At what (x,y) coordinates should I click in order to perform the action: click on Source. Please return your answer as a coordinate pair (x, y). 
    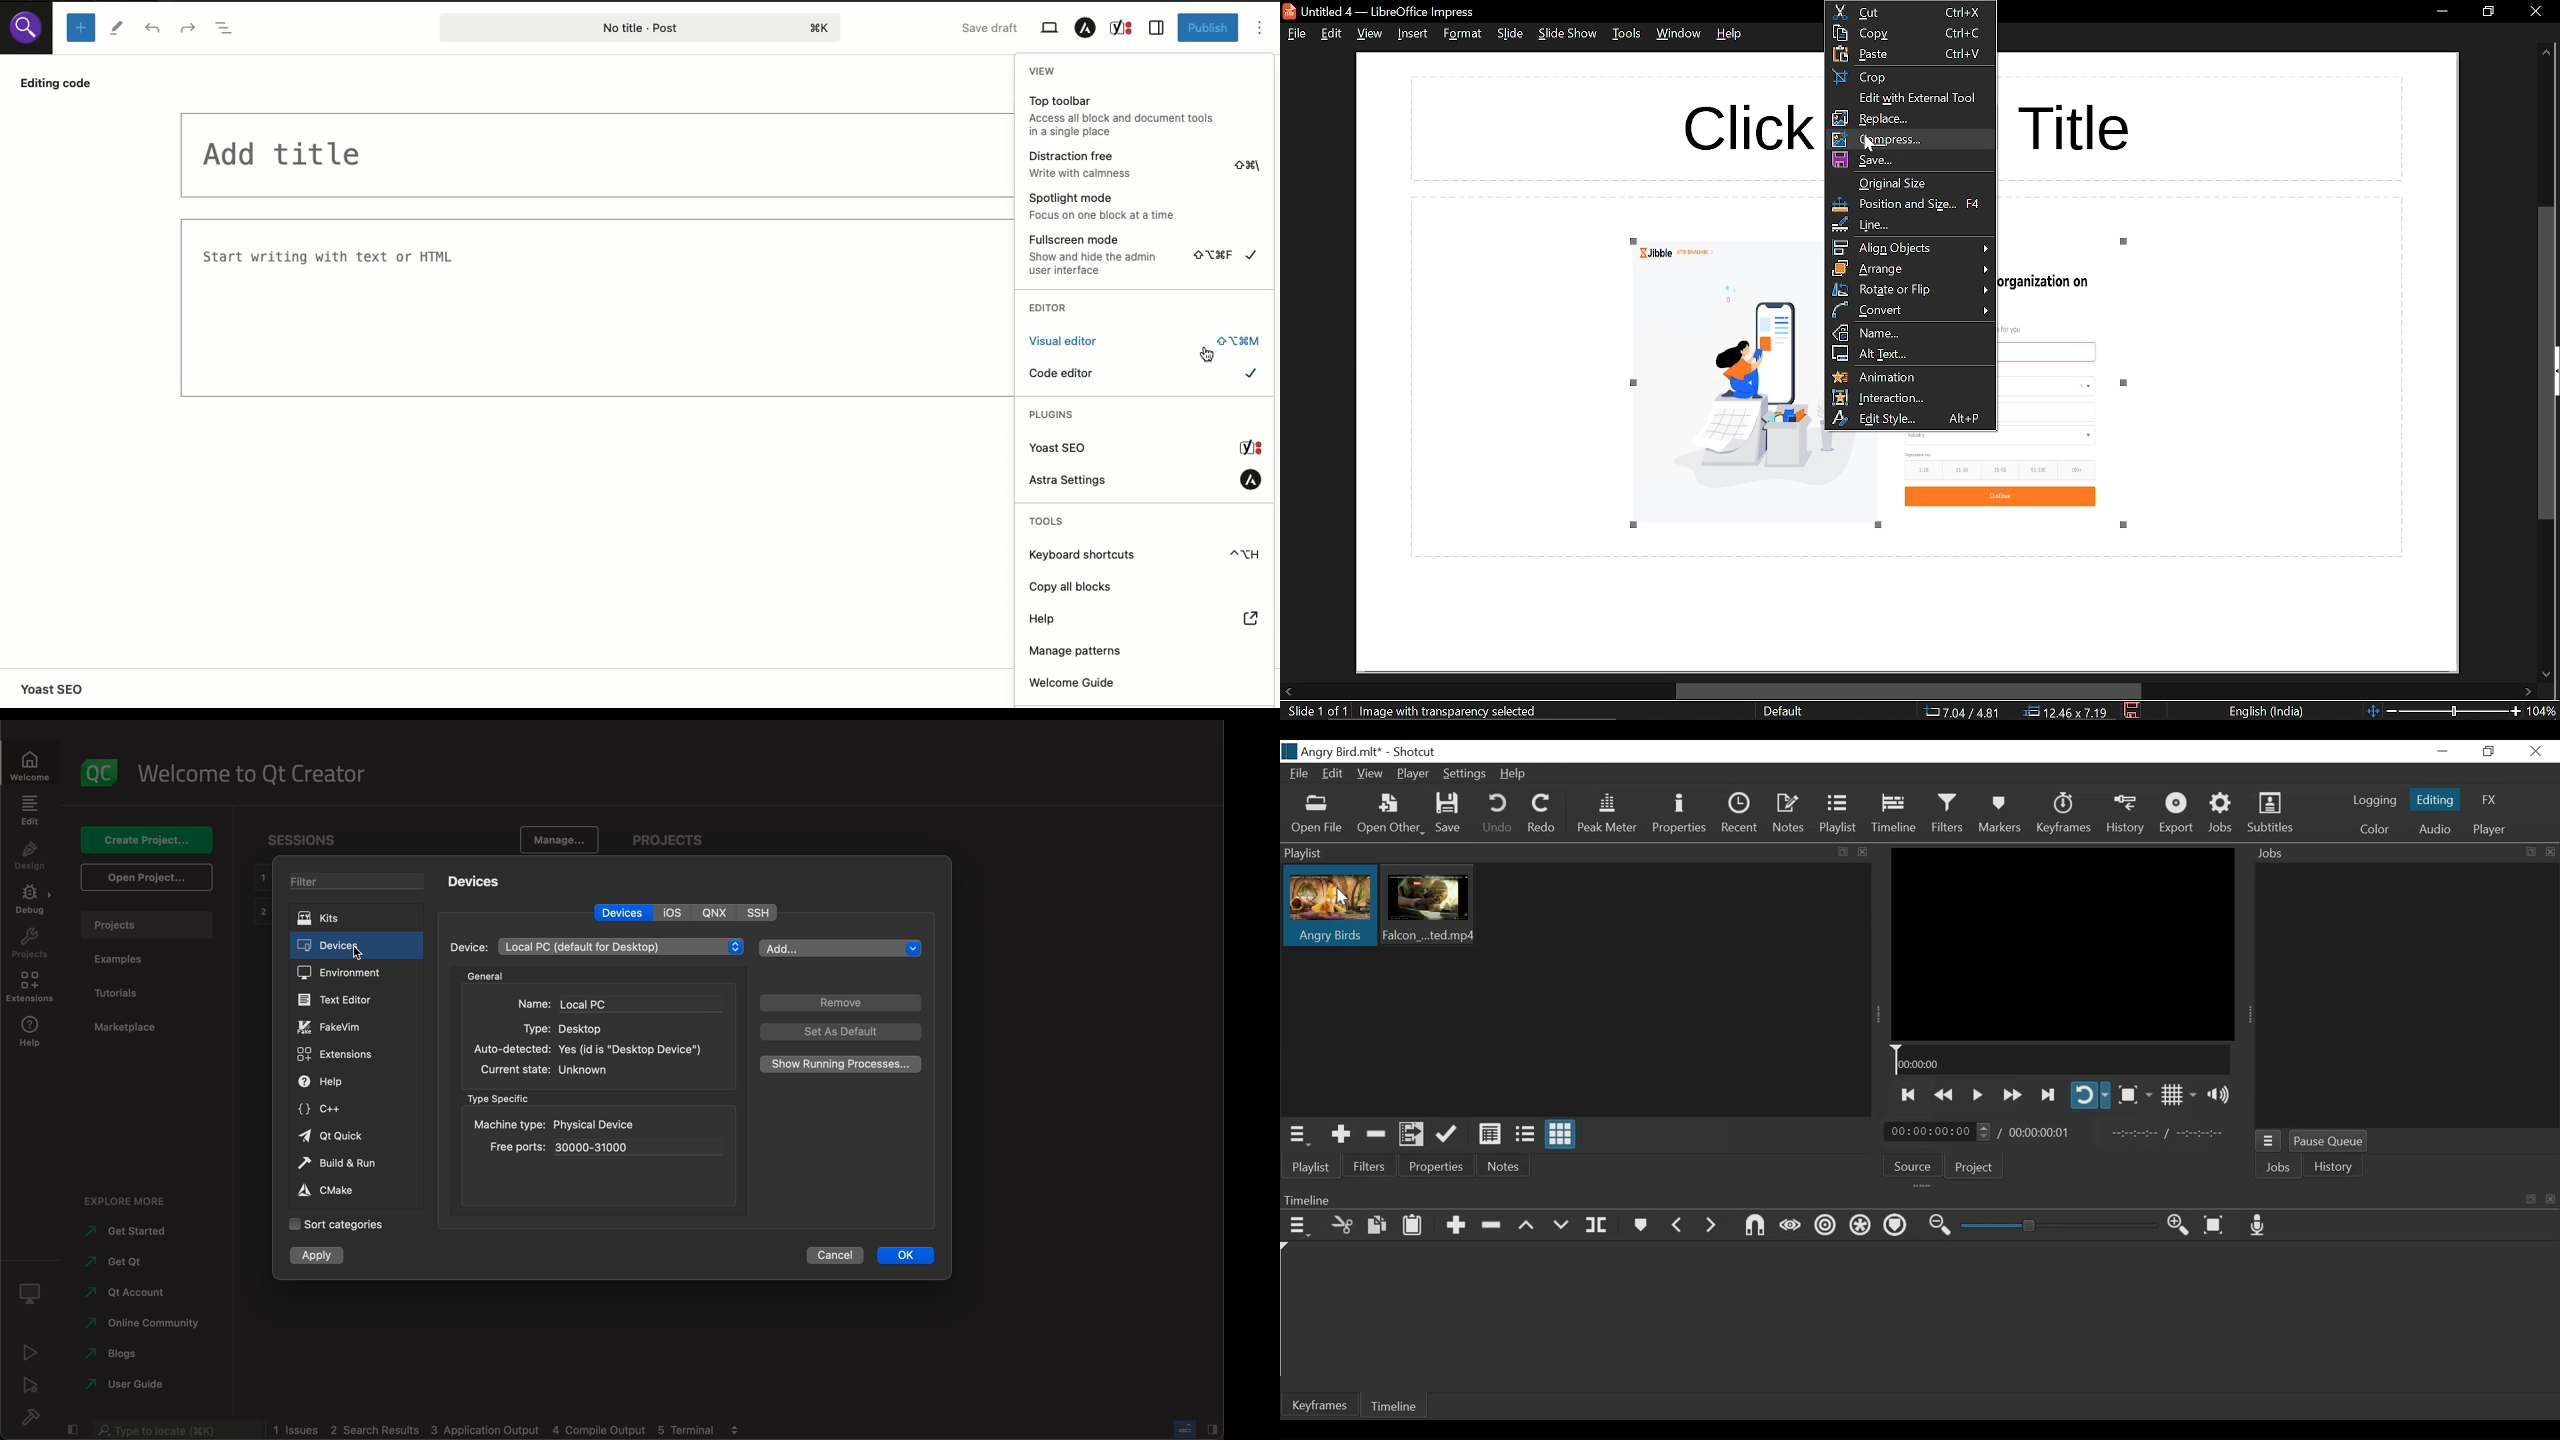
    Looking at the image, I should click on (1915, 1168).